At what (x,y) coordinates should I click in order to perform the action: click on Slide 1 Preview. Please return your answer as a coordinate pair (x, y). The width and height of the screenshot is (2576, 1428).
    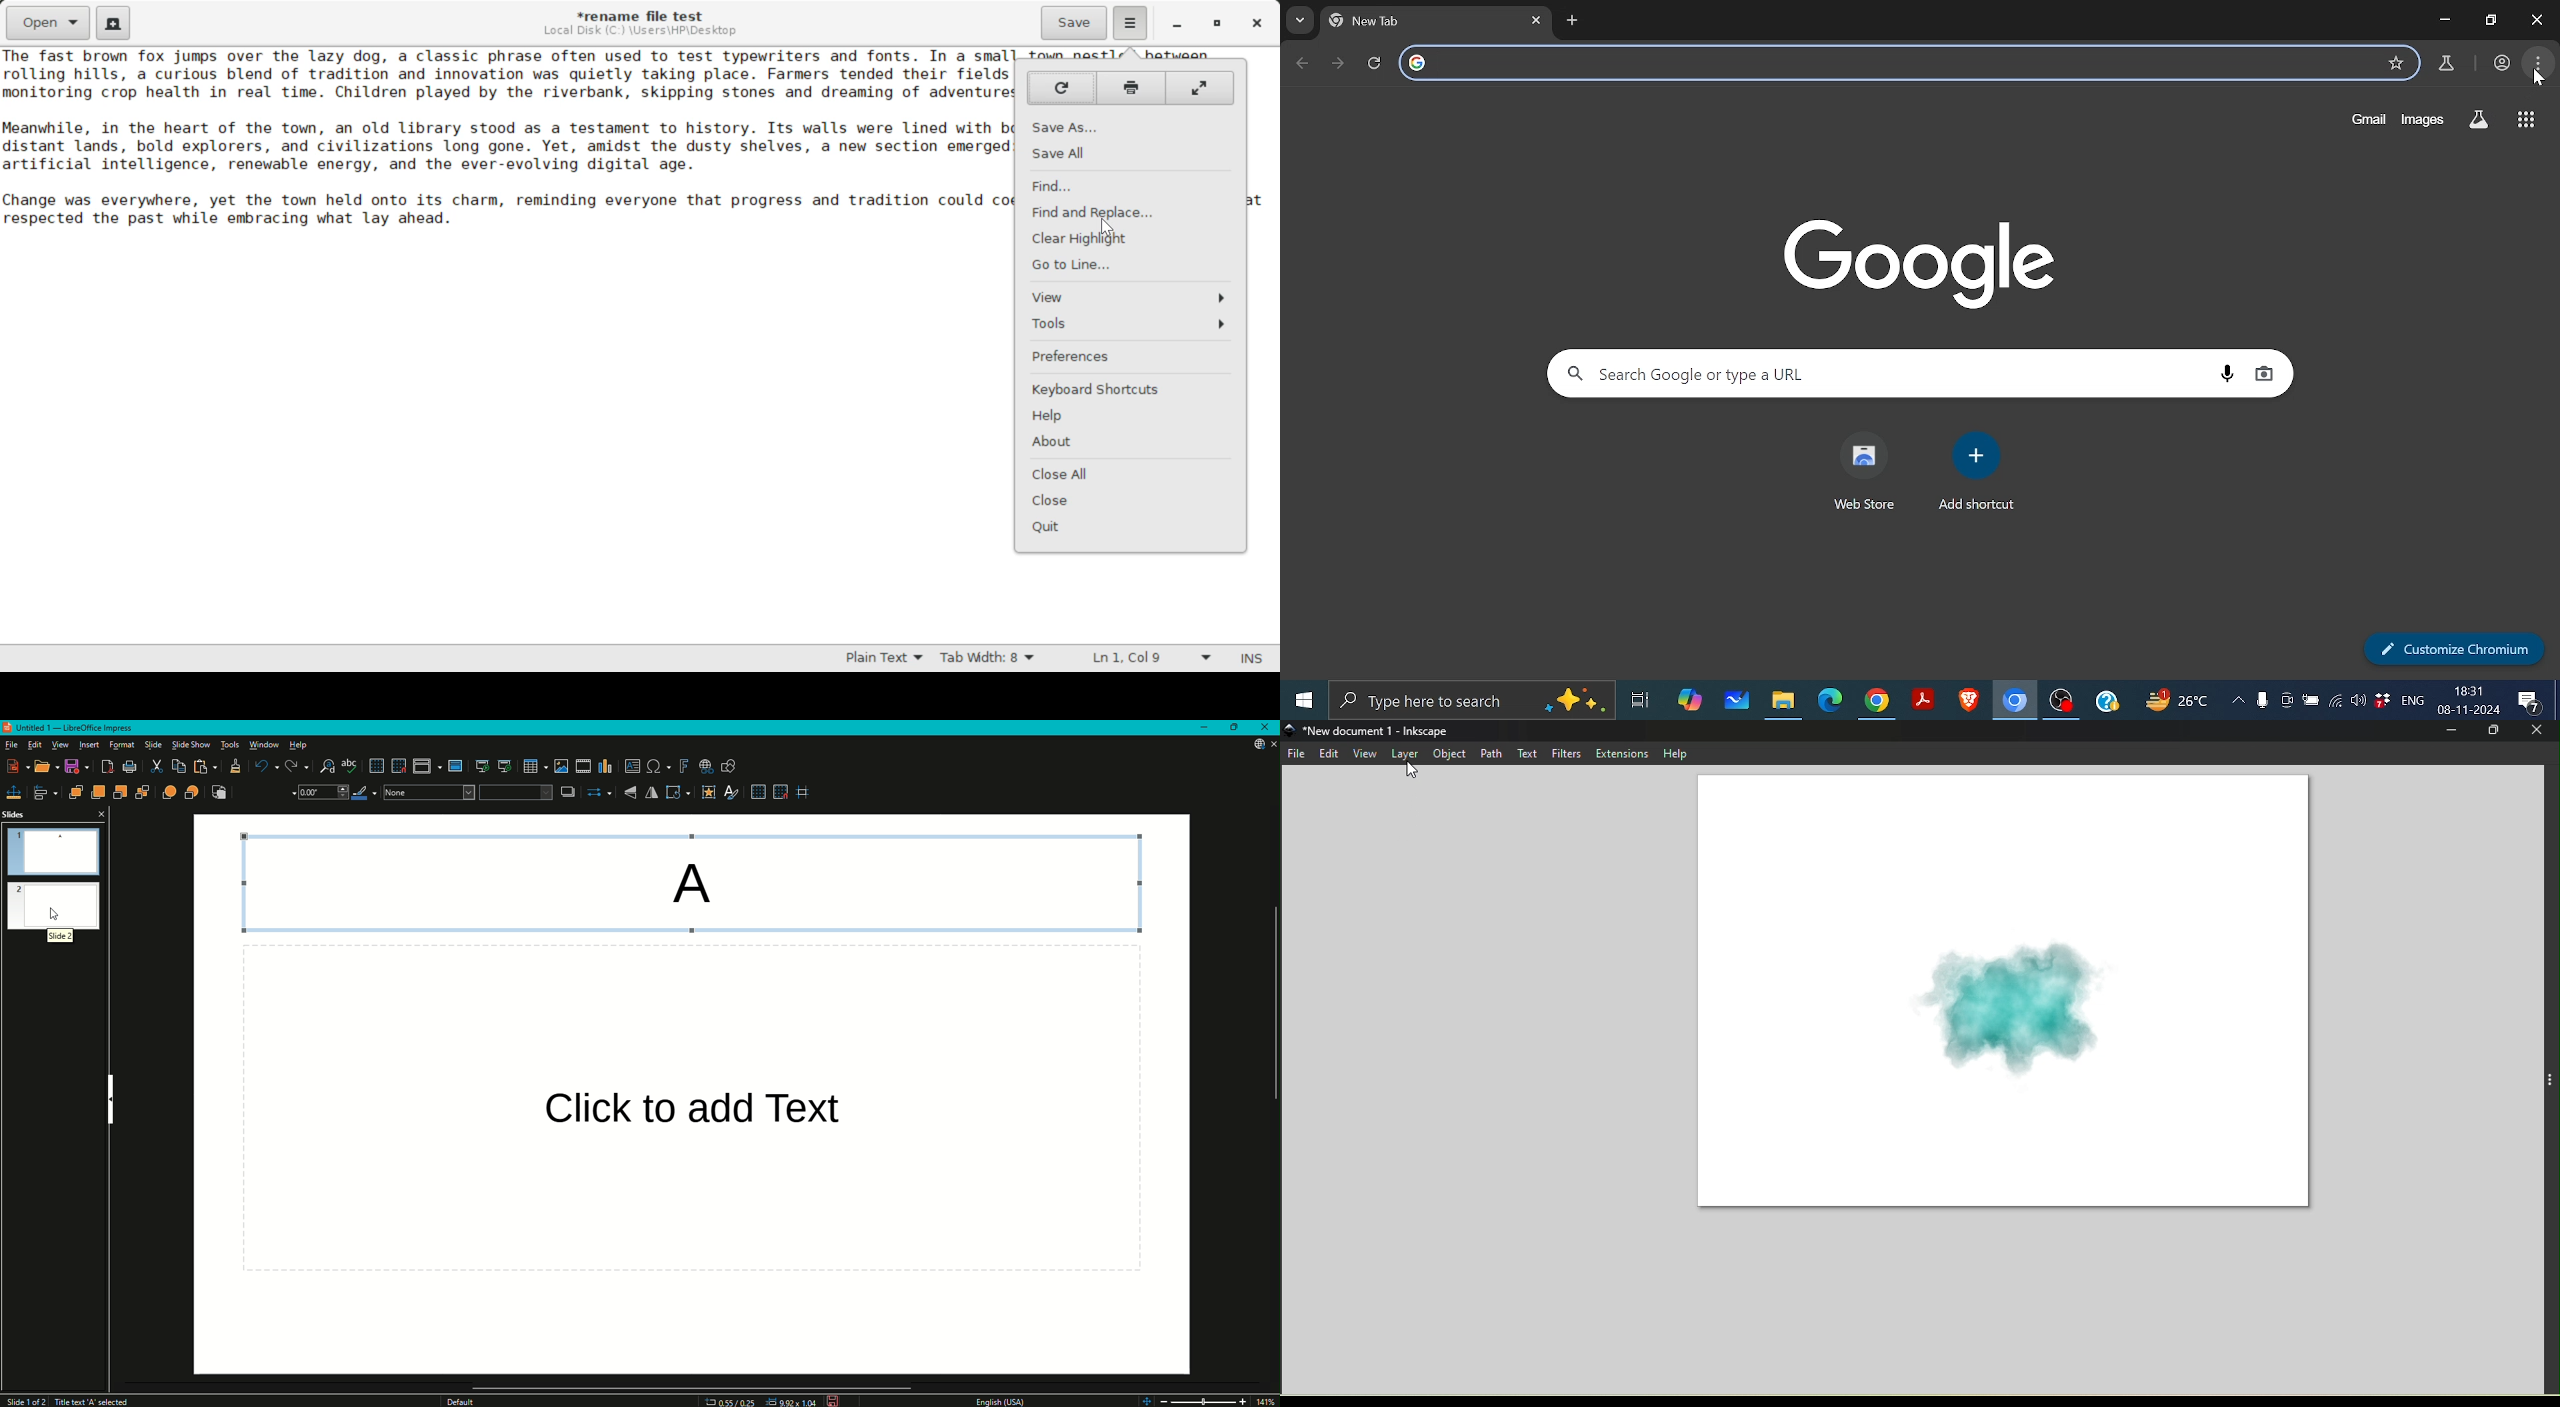
    Looking at the image, I should click on (55, 851).